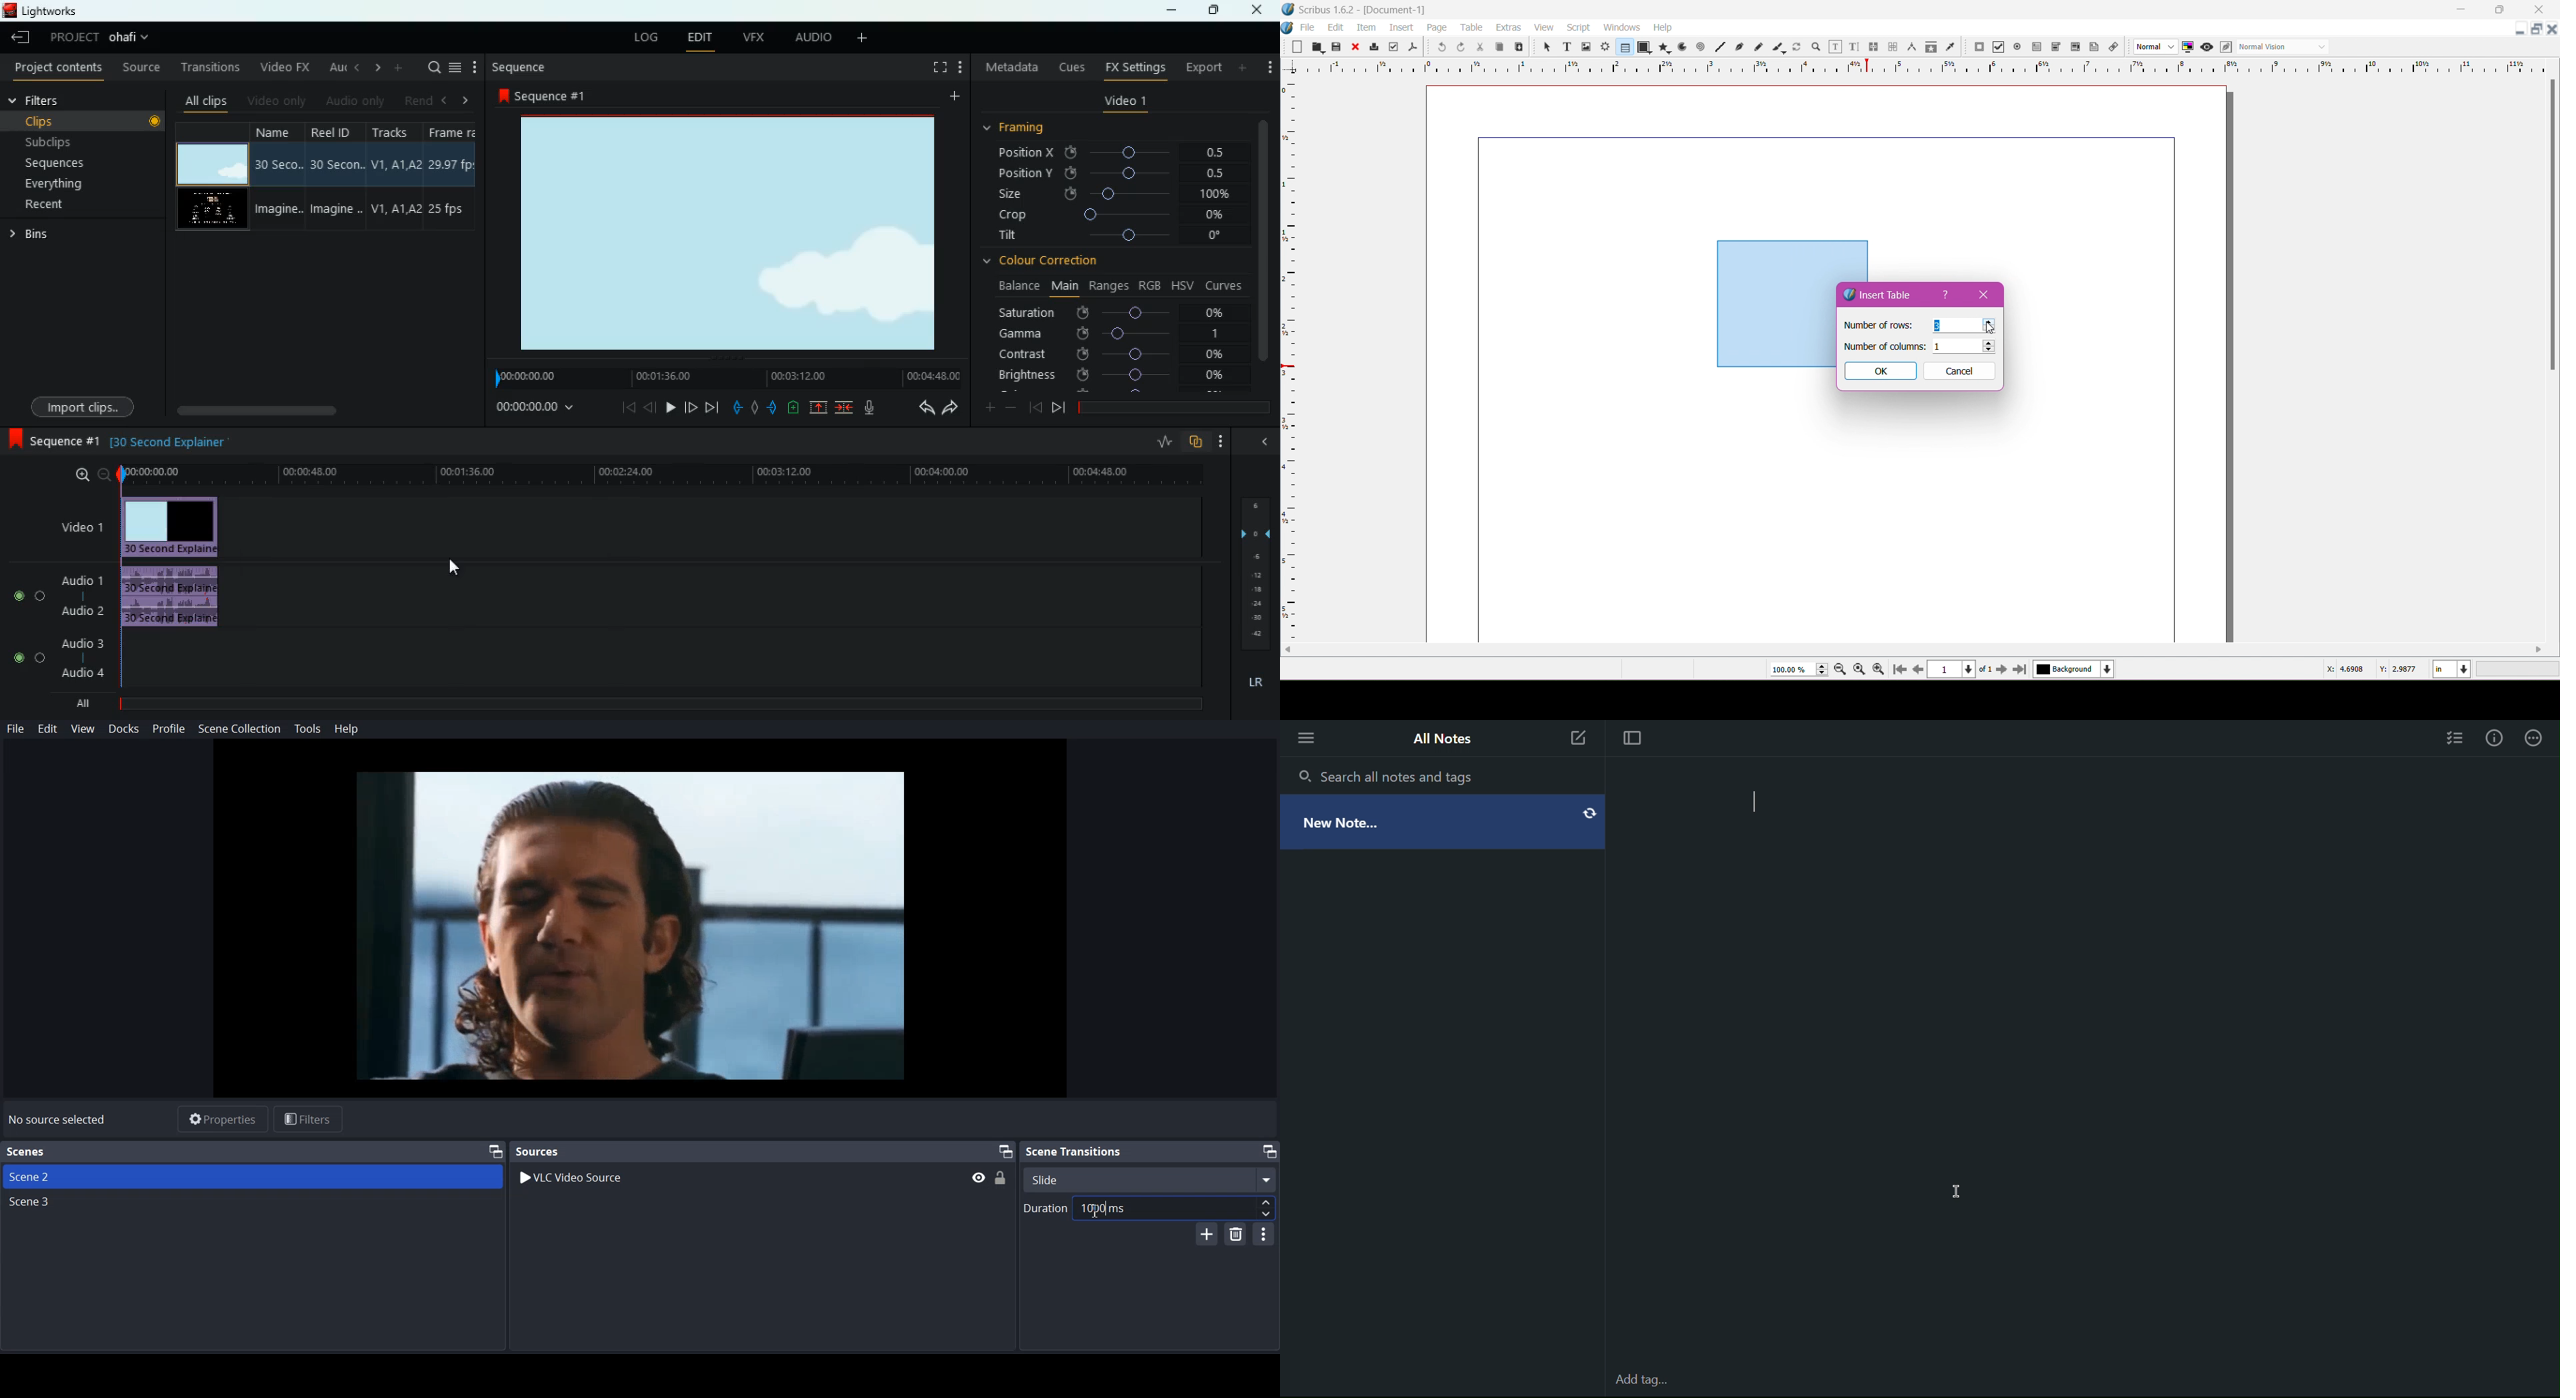  What do you see at coordinates (869, 407) in the screenshot?
I see `mic` at bounding box center [869, 407].